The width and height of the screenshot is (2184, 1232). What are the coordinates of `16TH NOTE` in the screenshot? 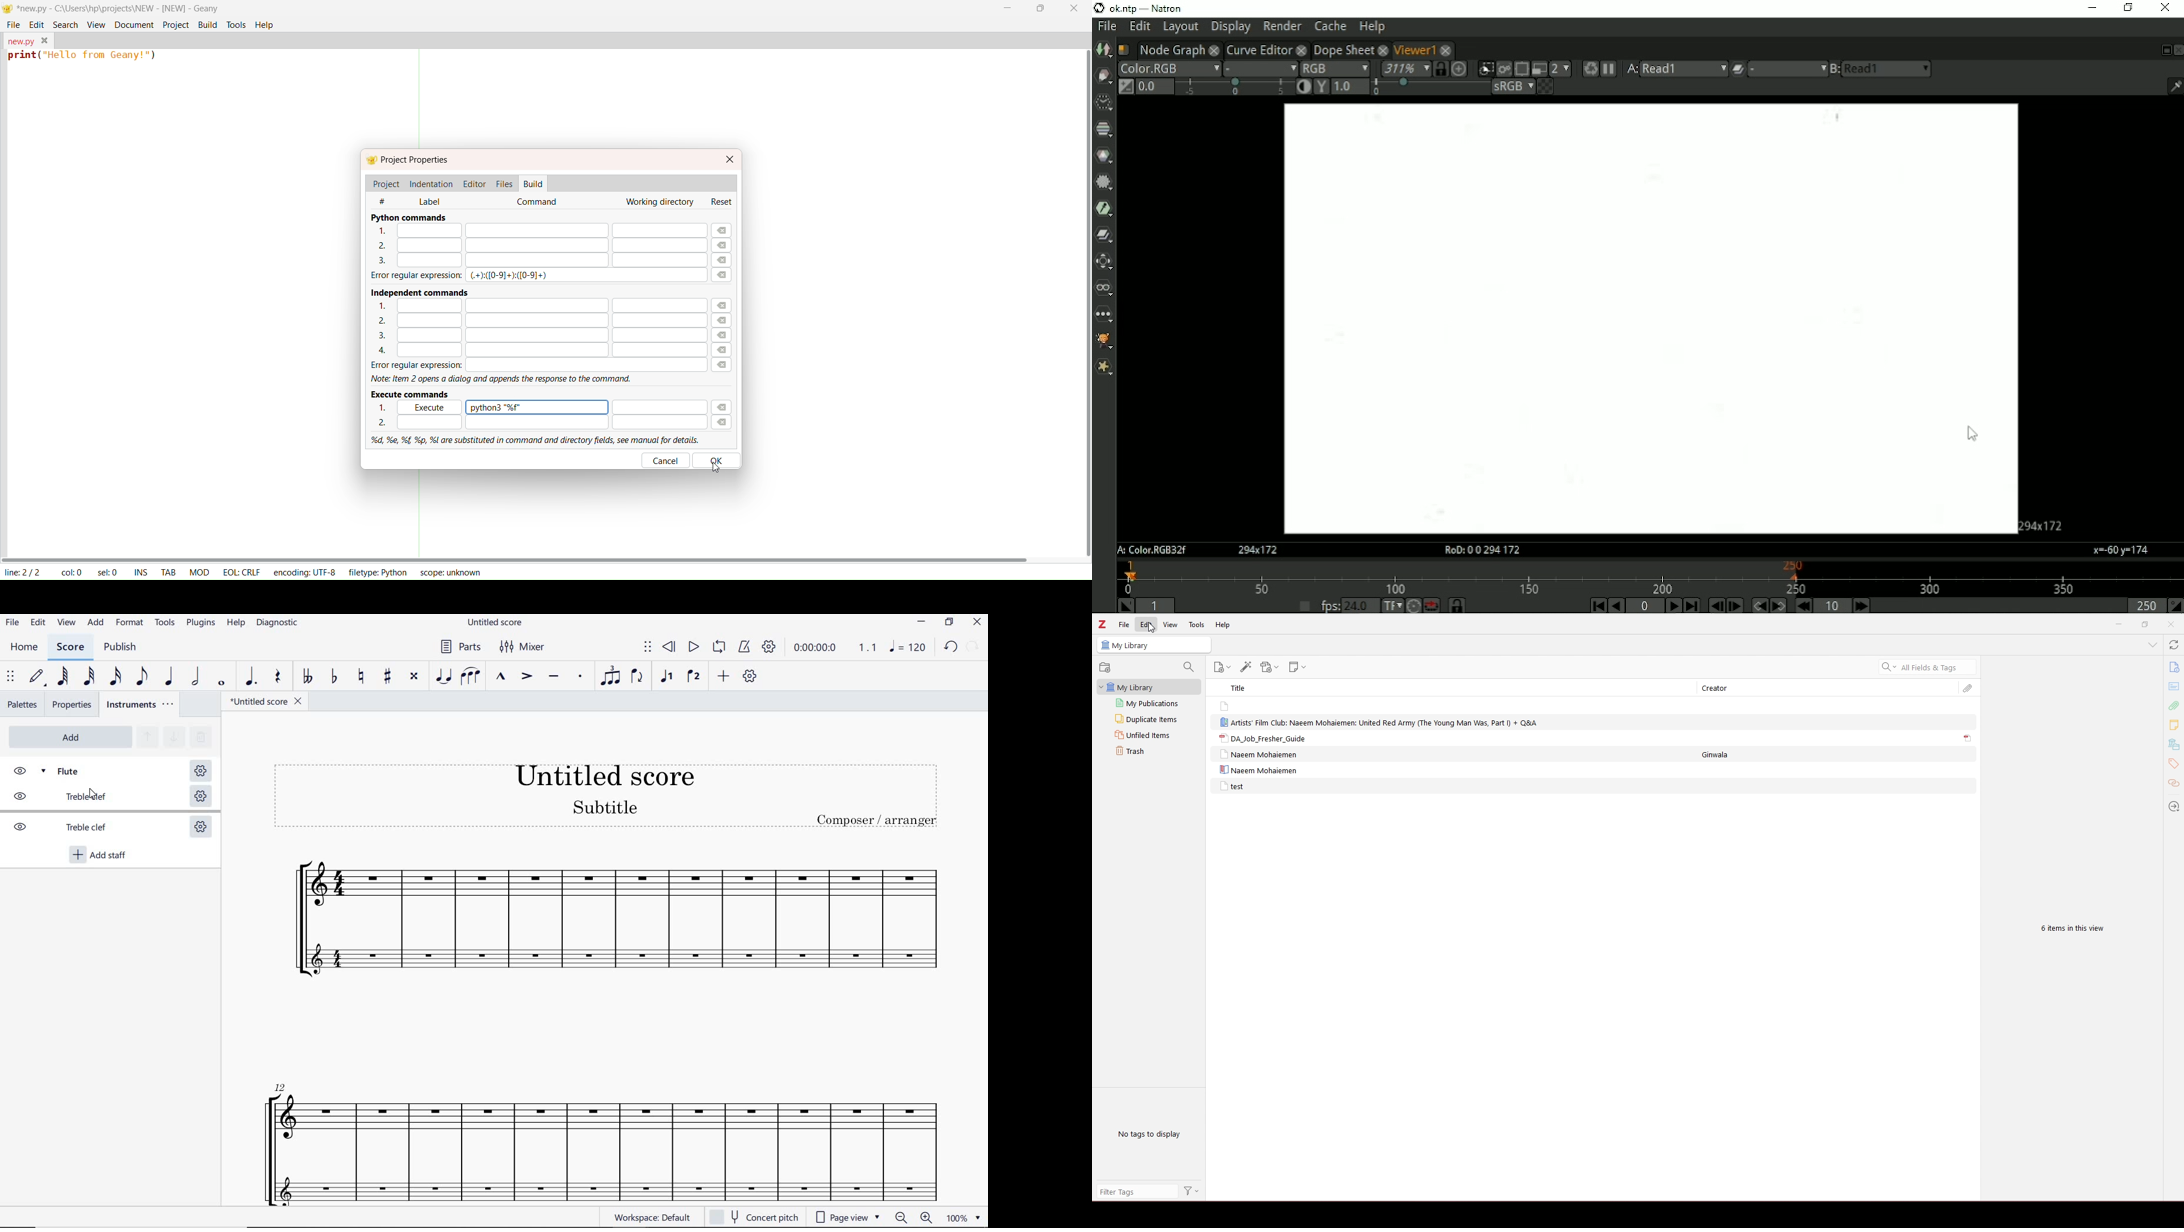 It's located at (116, 677).